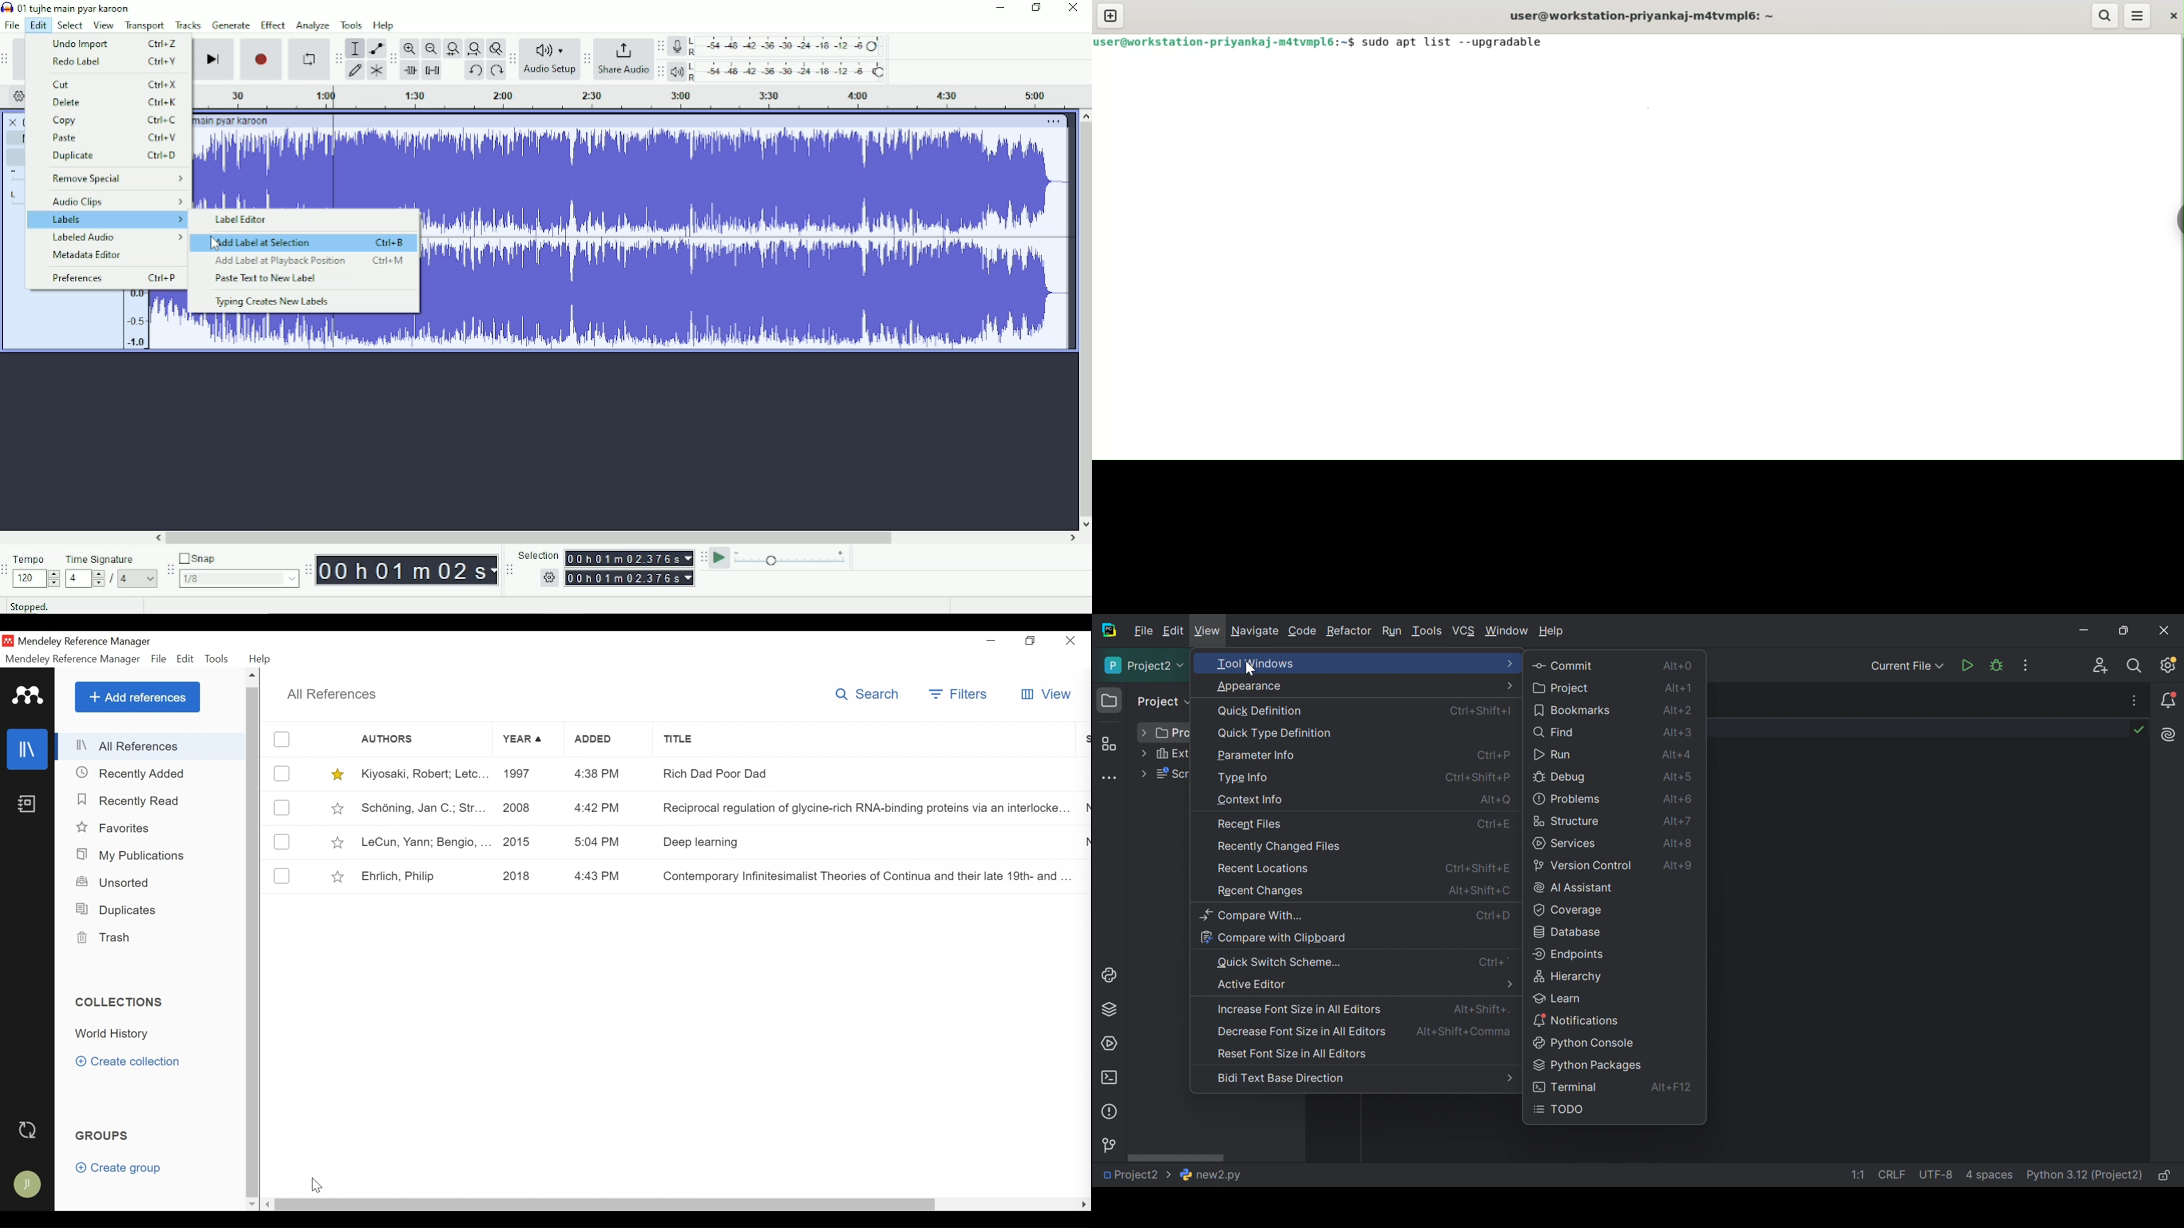 Image resolution: width=2184 pixels, height=1232 pixels. I want to click on Collections, so click(121, 1002).